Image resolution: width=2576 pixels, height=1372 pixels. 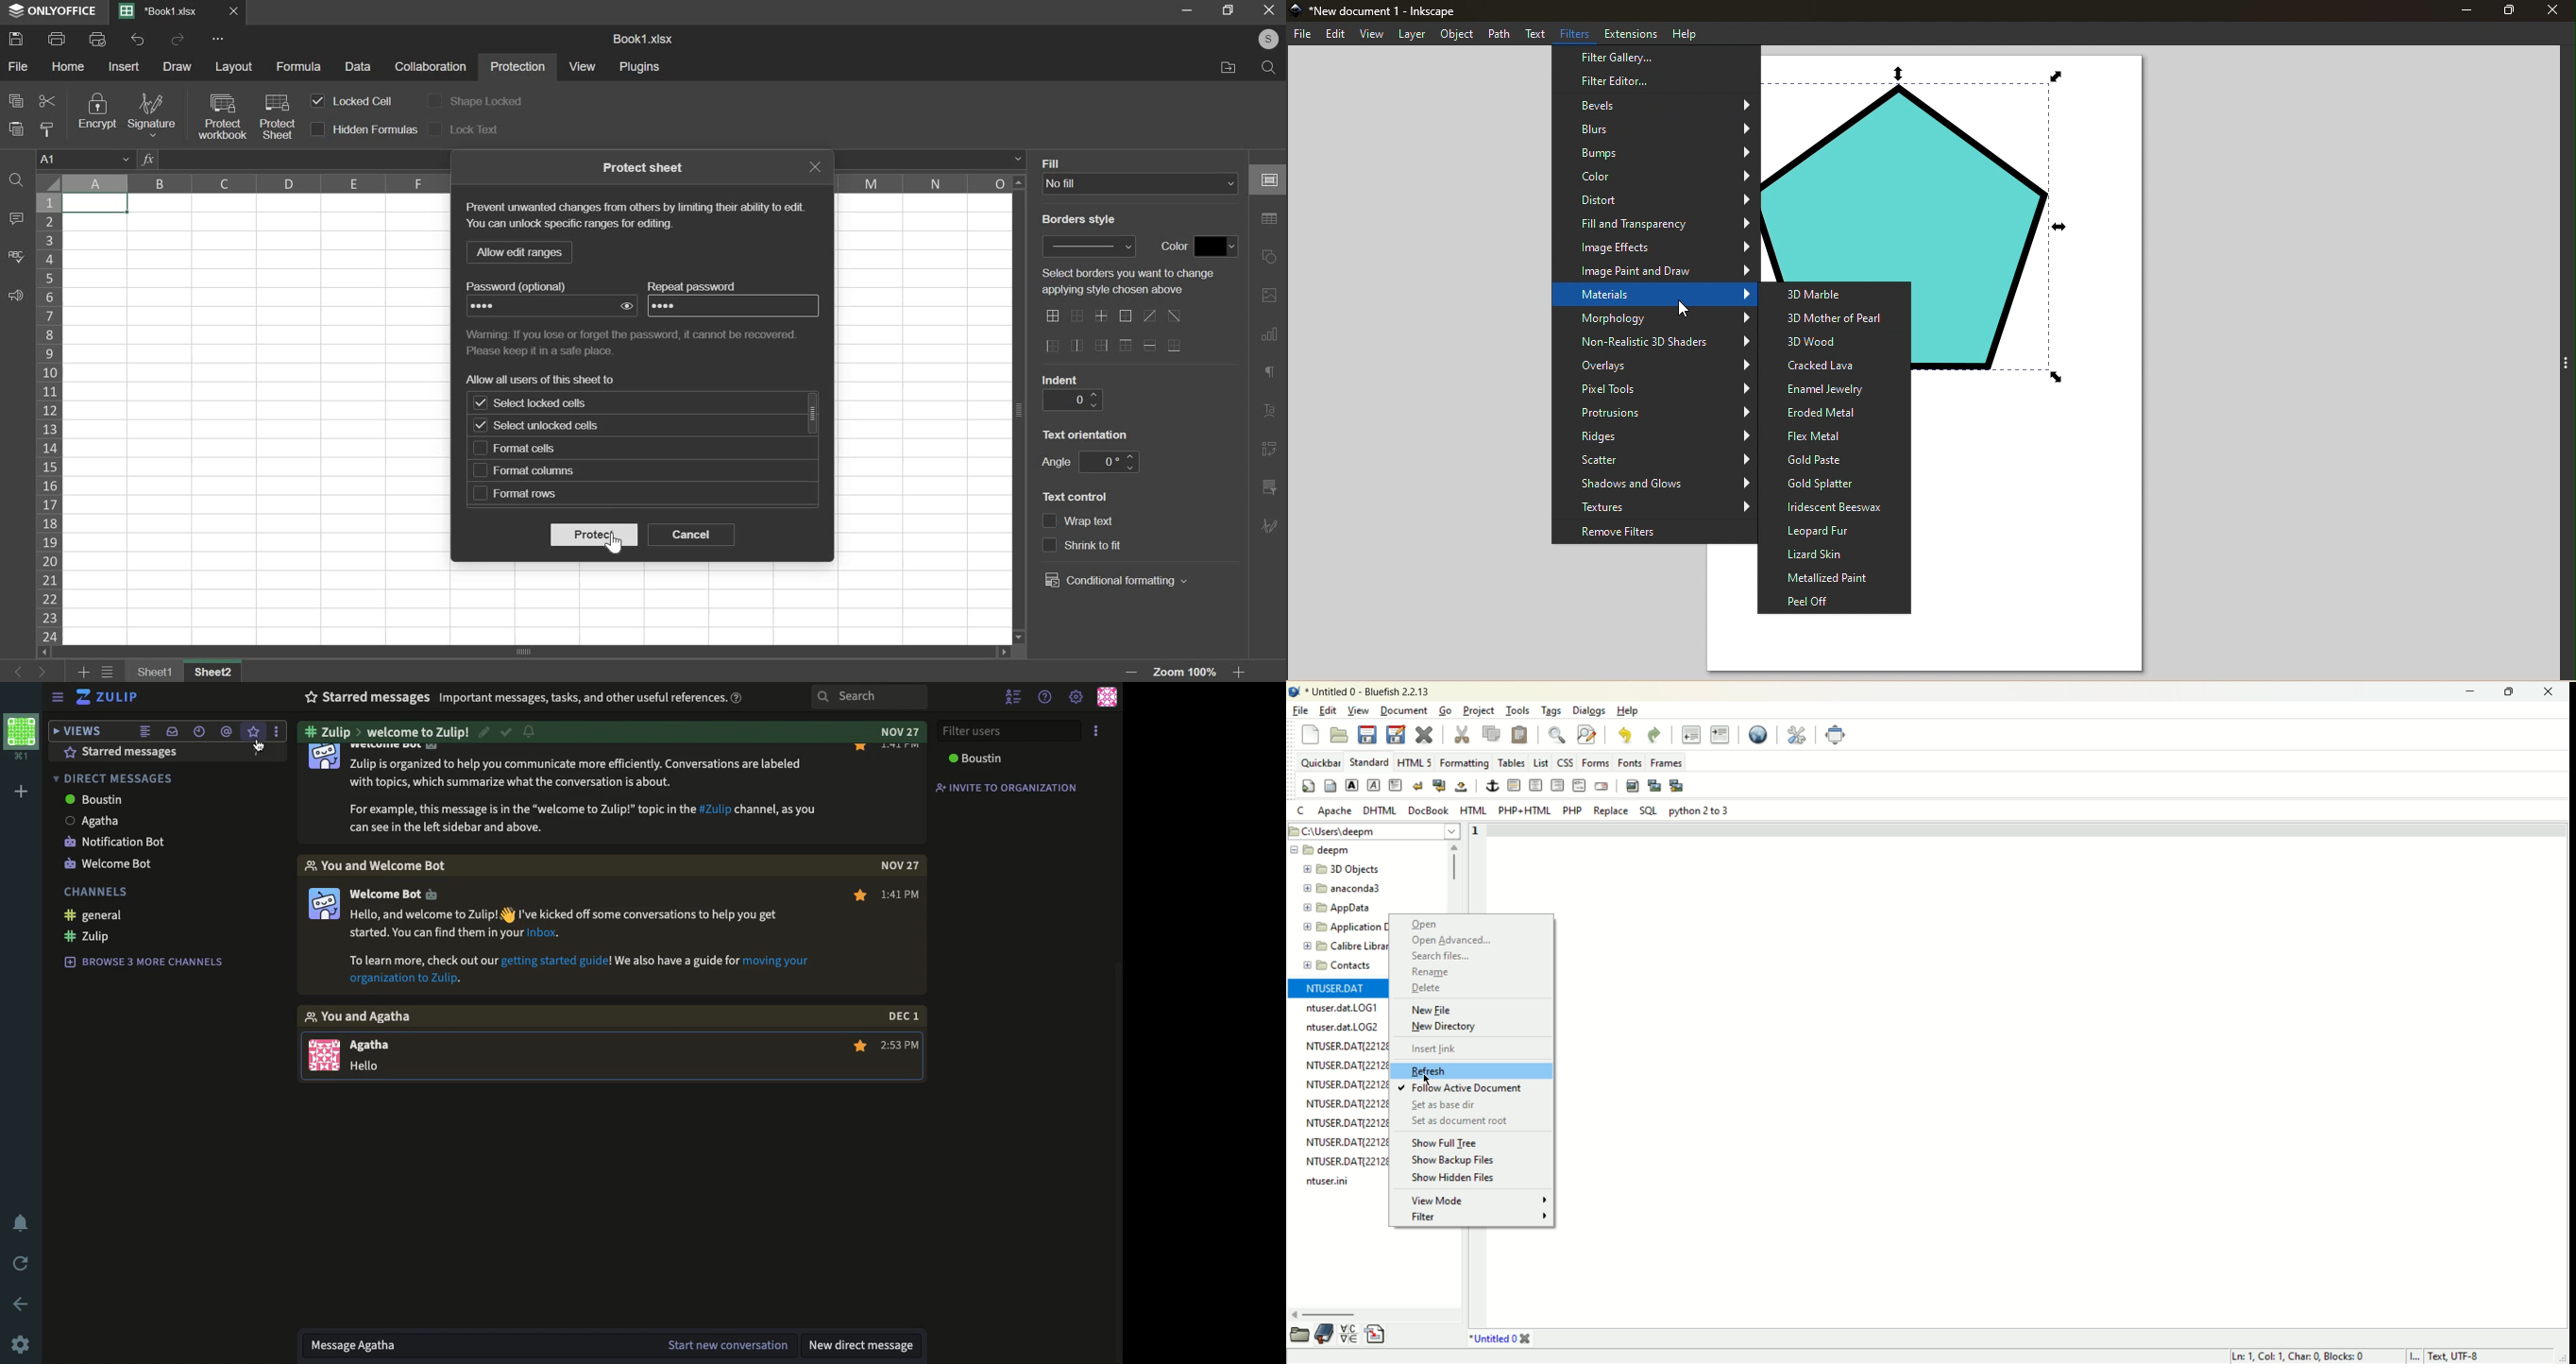 What do you see at coordinates (1343, 1008) in the screenshot?
I see `ntuser.dat.LOG1` at bounding box center [1343, 1008].